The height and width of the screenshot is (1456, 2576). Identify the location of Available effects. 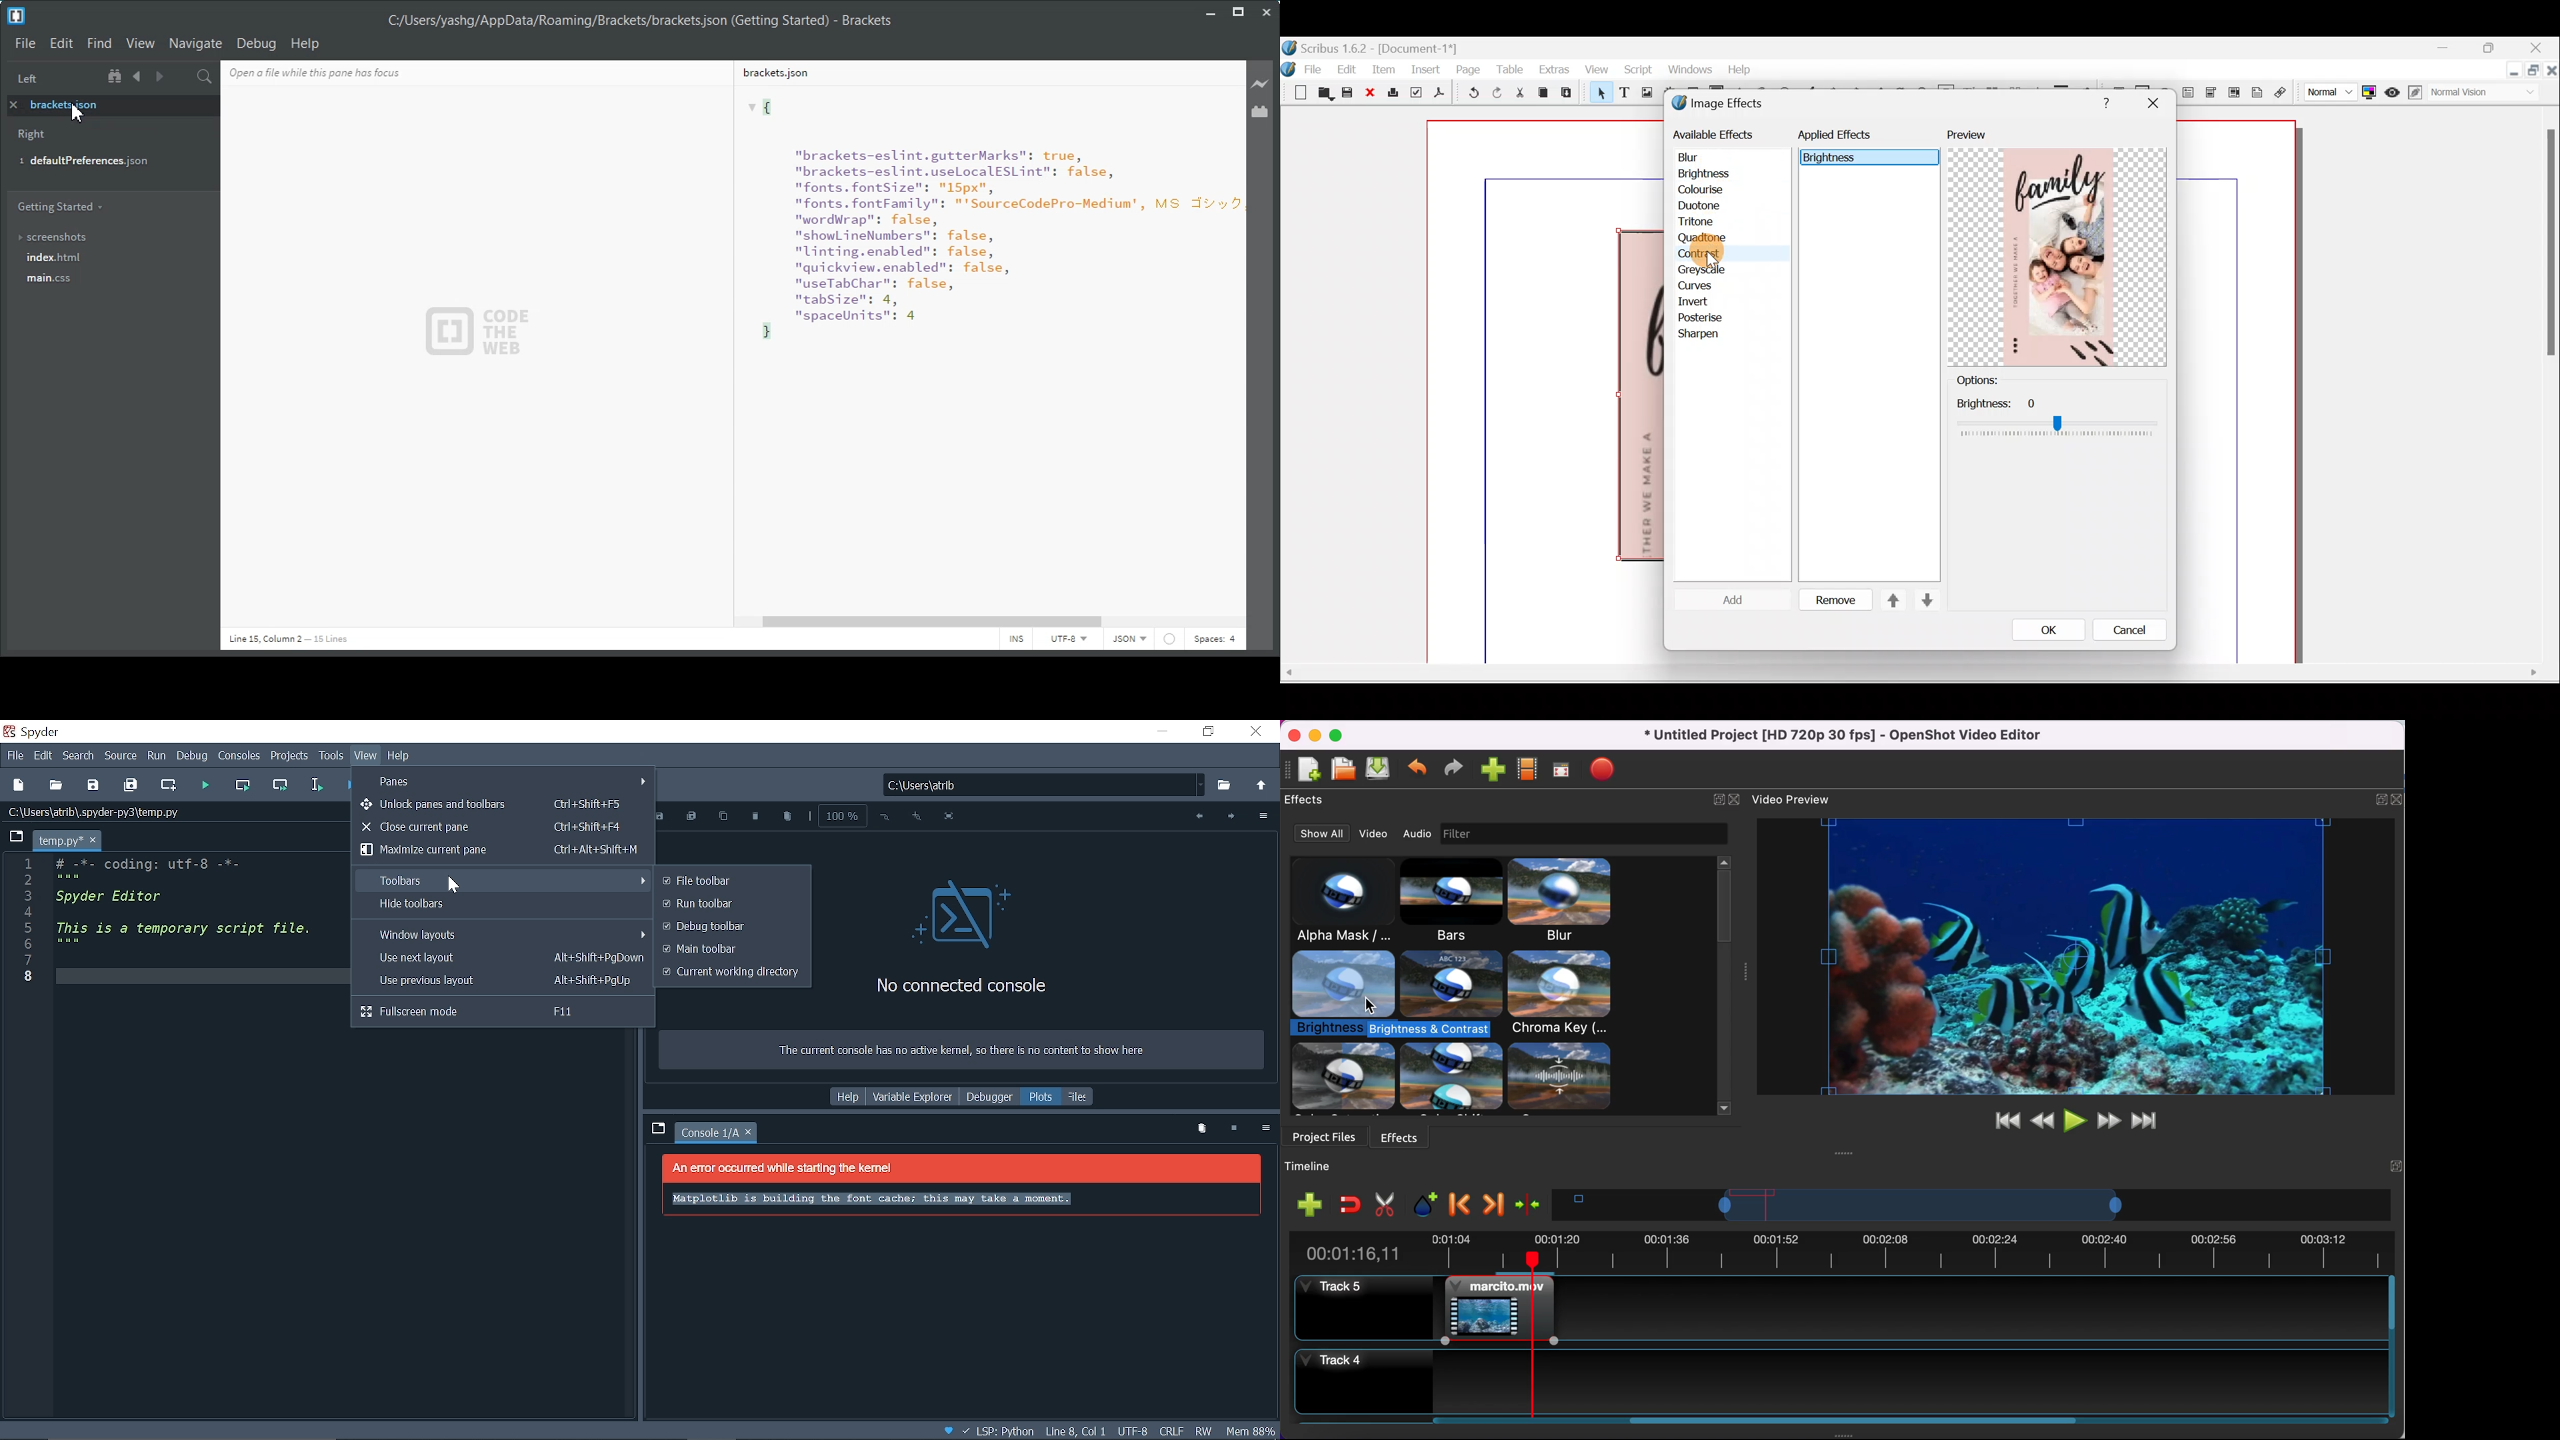
(1715, 133).